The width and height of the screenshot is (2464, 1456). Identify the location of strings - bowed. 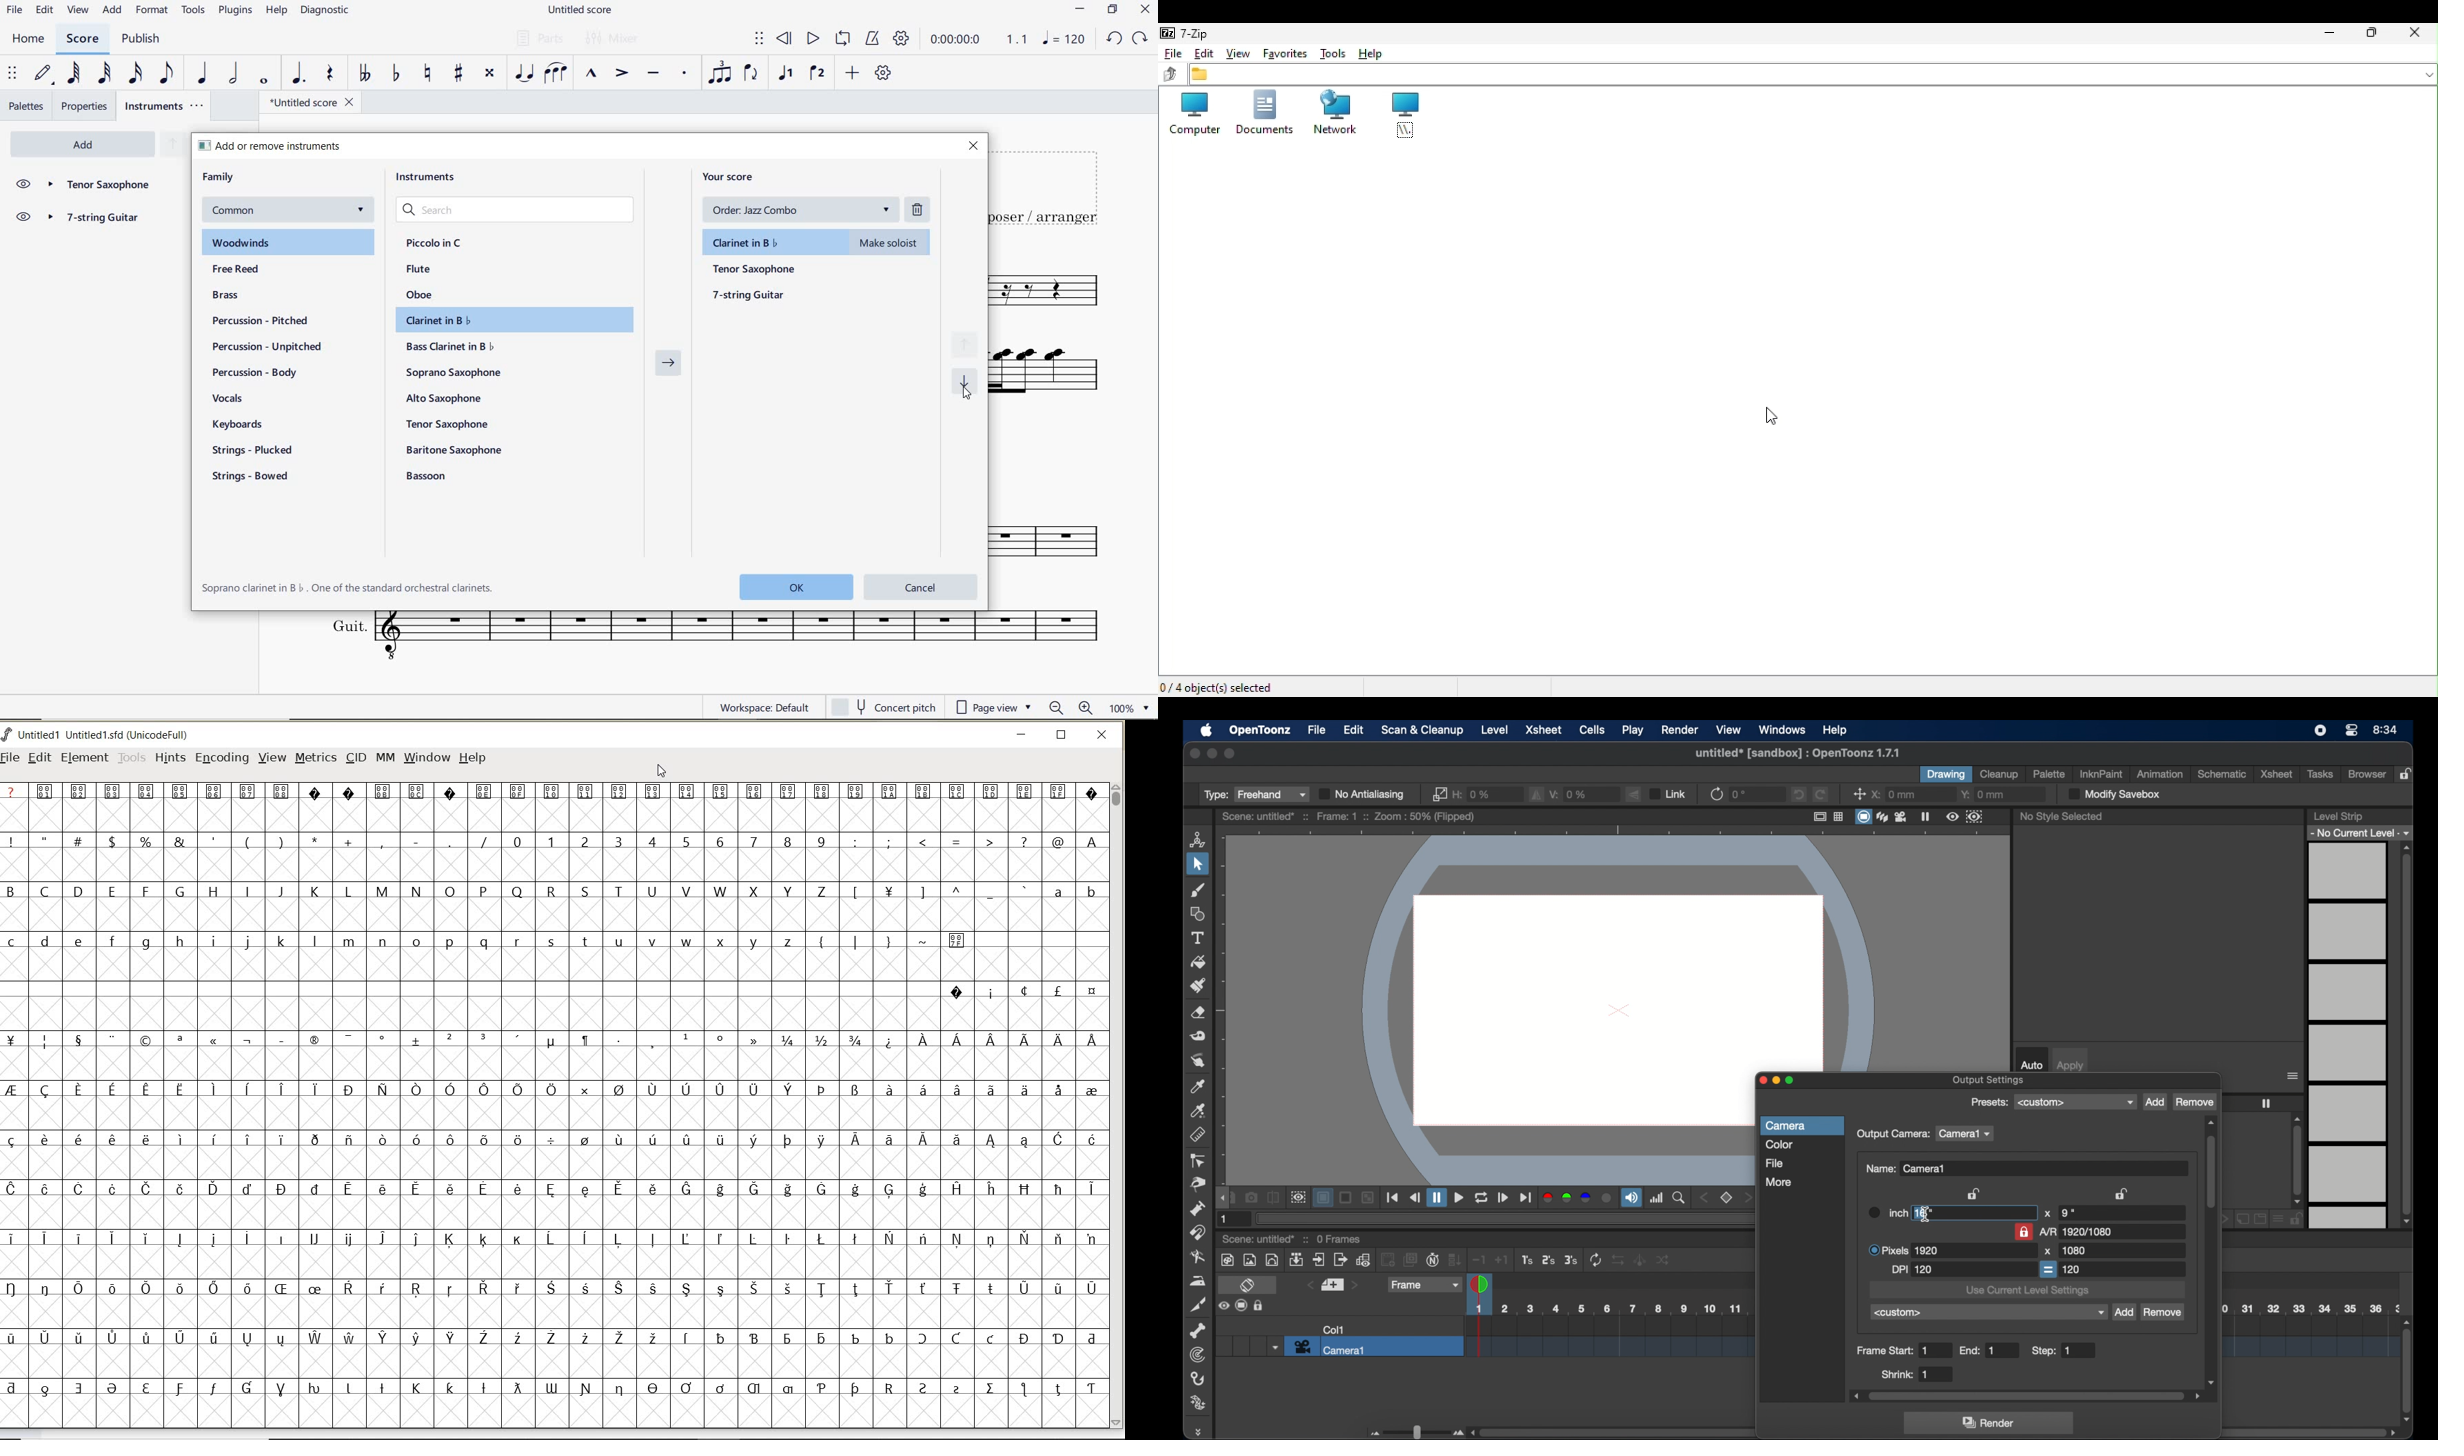
(254, 478).